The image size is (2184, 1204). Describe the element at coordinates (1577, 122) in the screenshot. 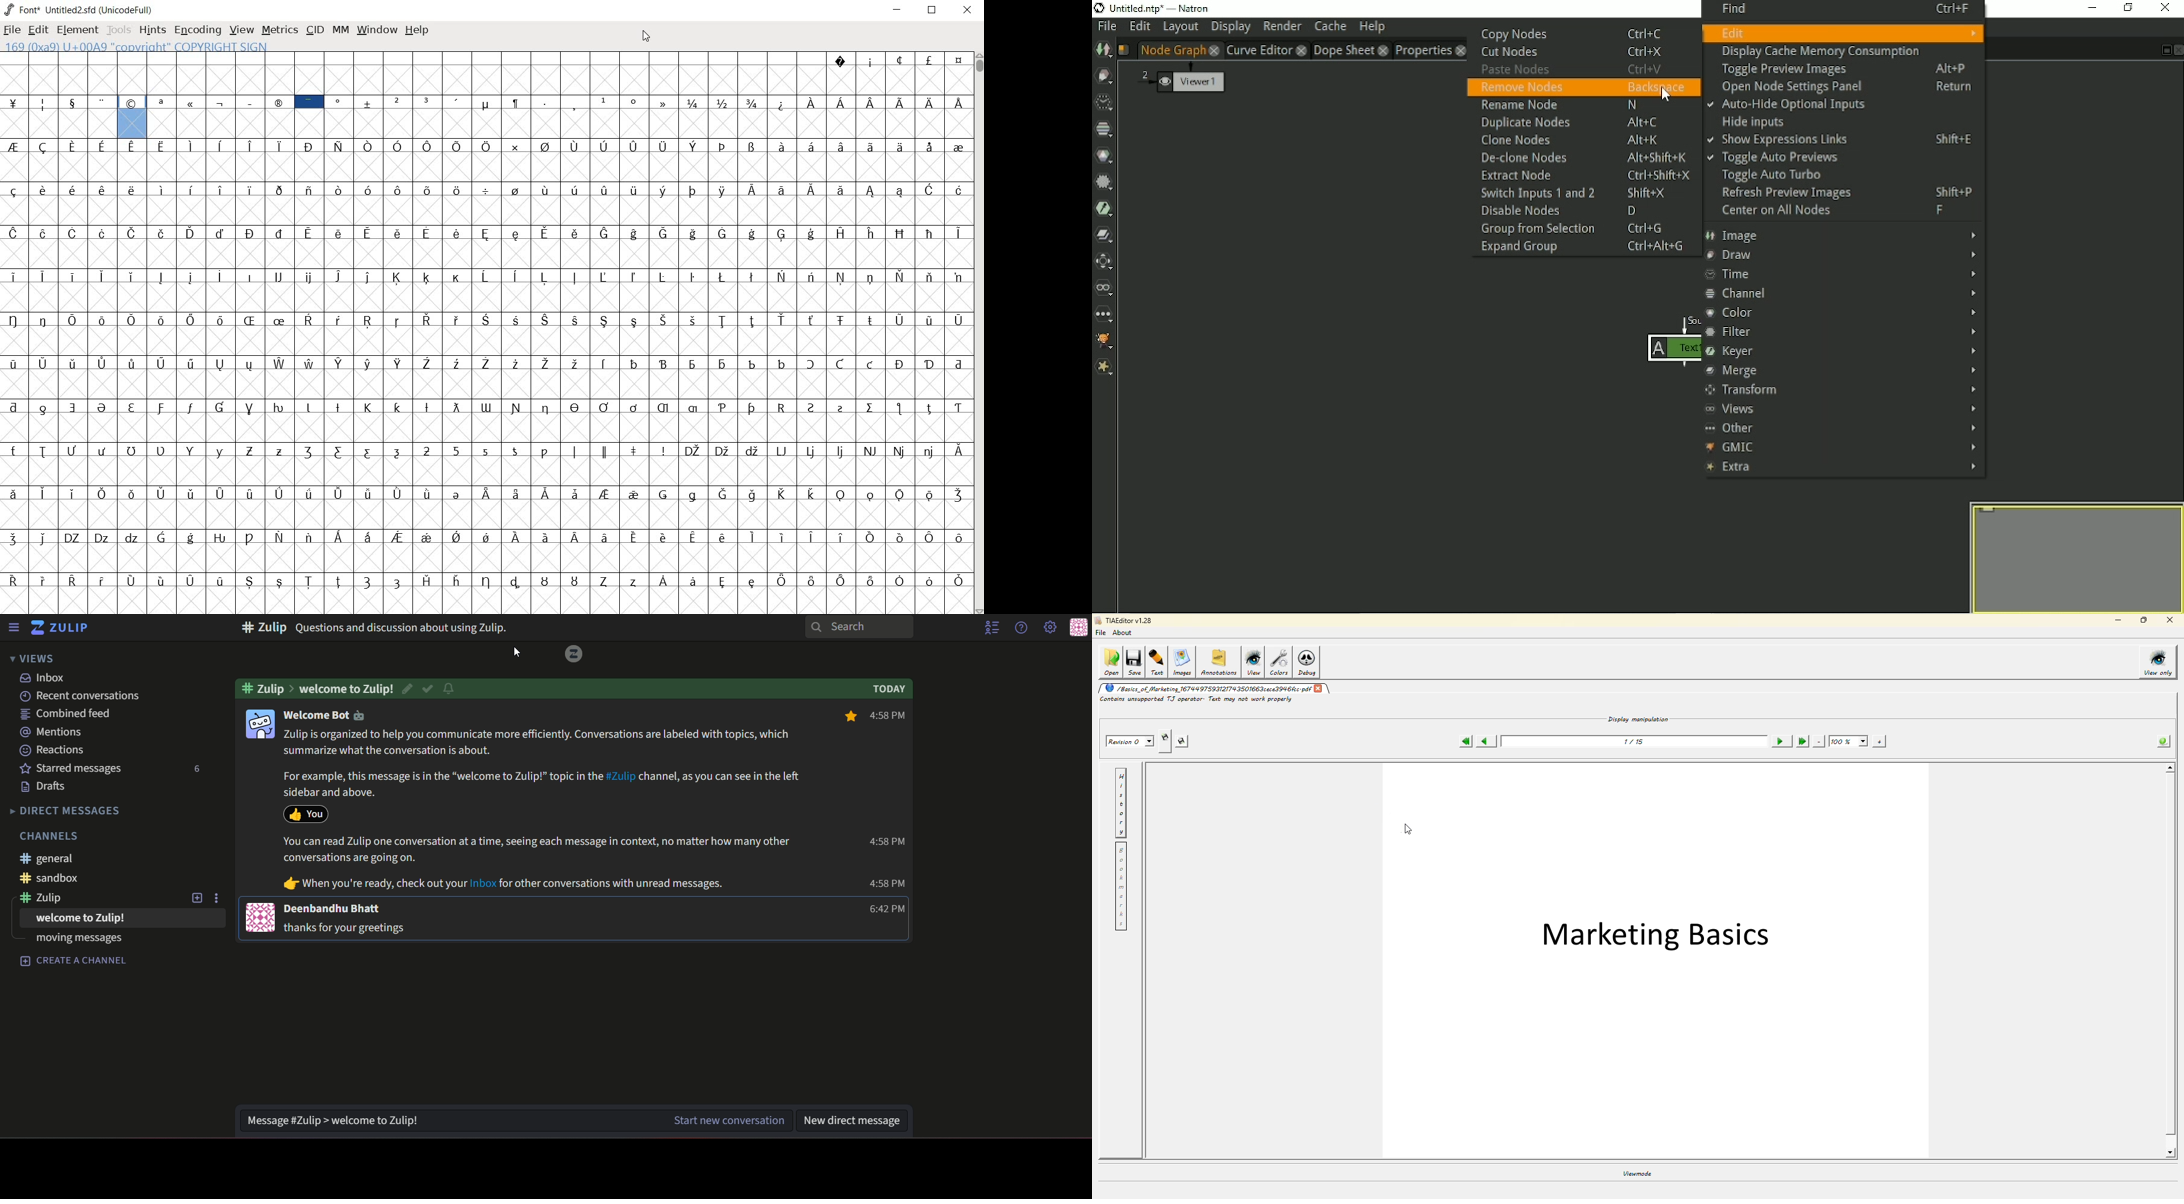

I see `Duplicate Nodes` at that location.